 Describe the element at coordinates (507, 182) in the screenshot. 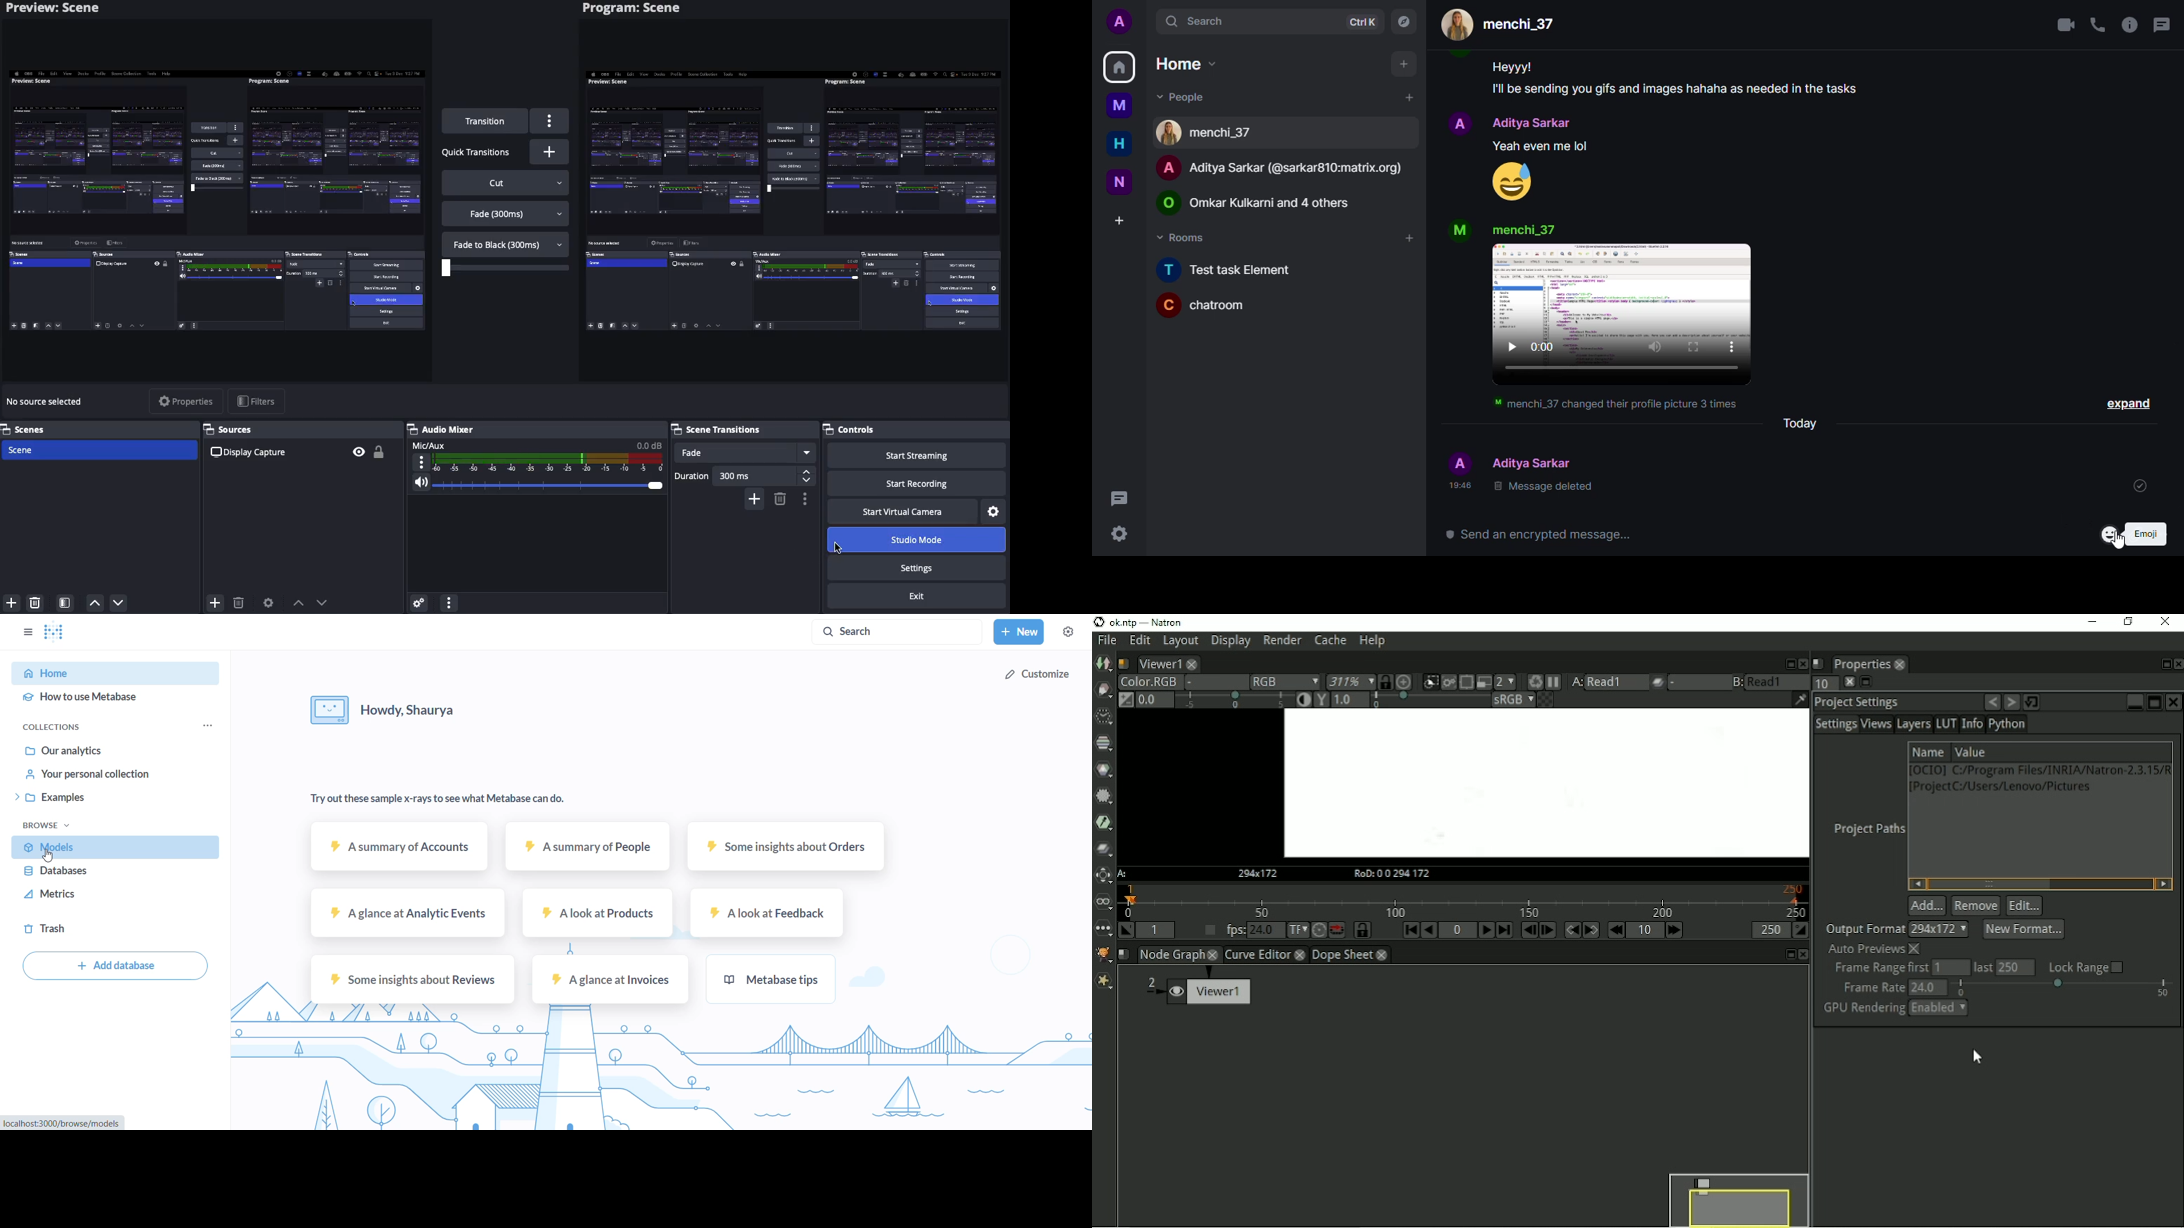

I see `Cut` at that location.